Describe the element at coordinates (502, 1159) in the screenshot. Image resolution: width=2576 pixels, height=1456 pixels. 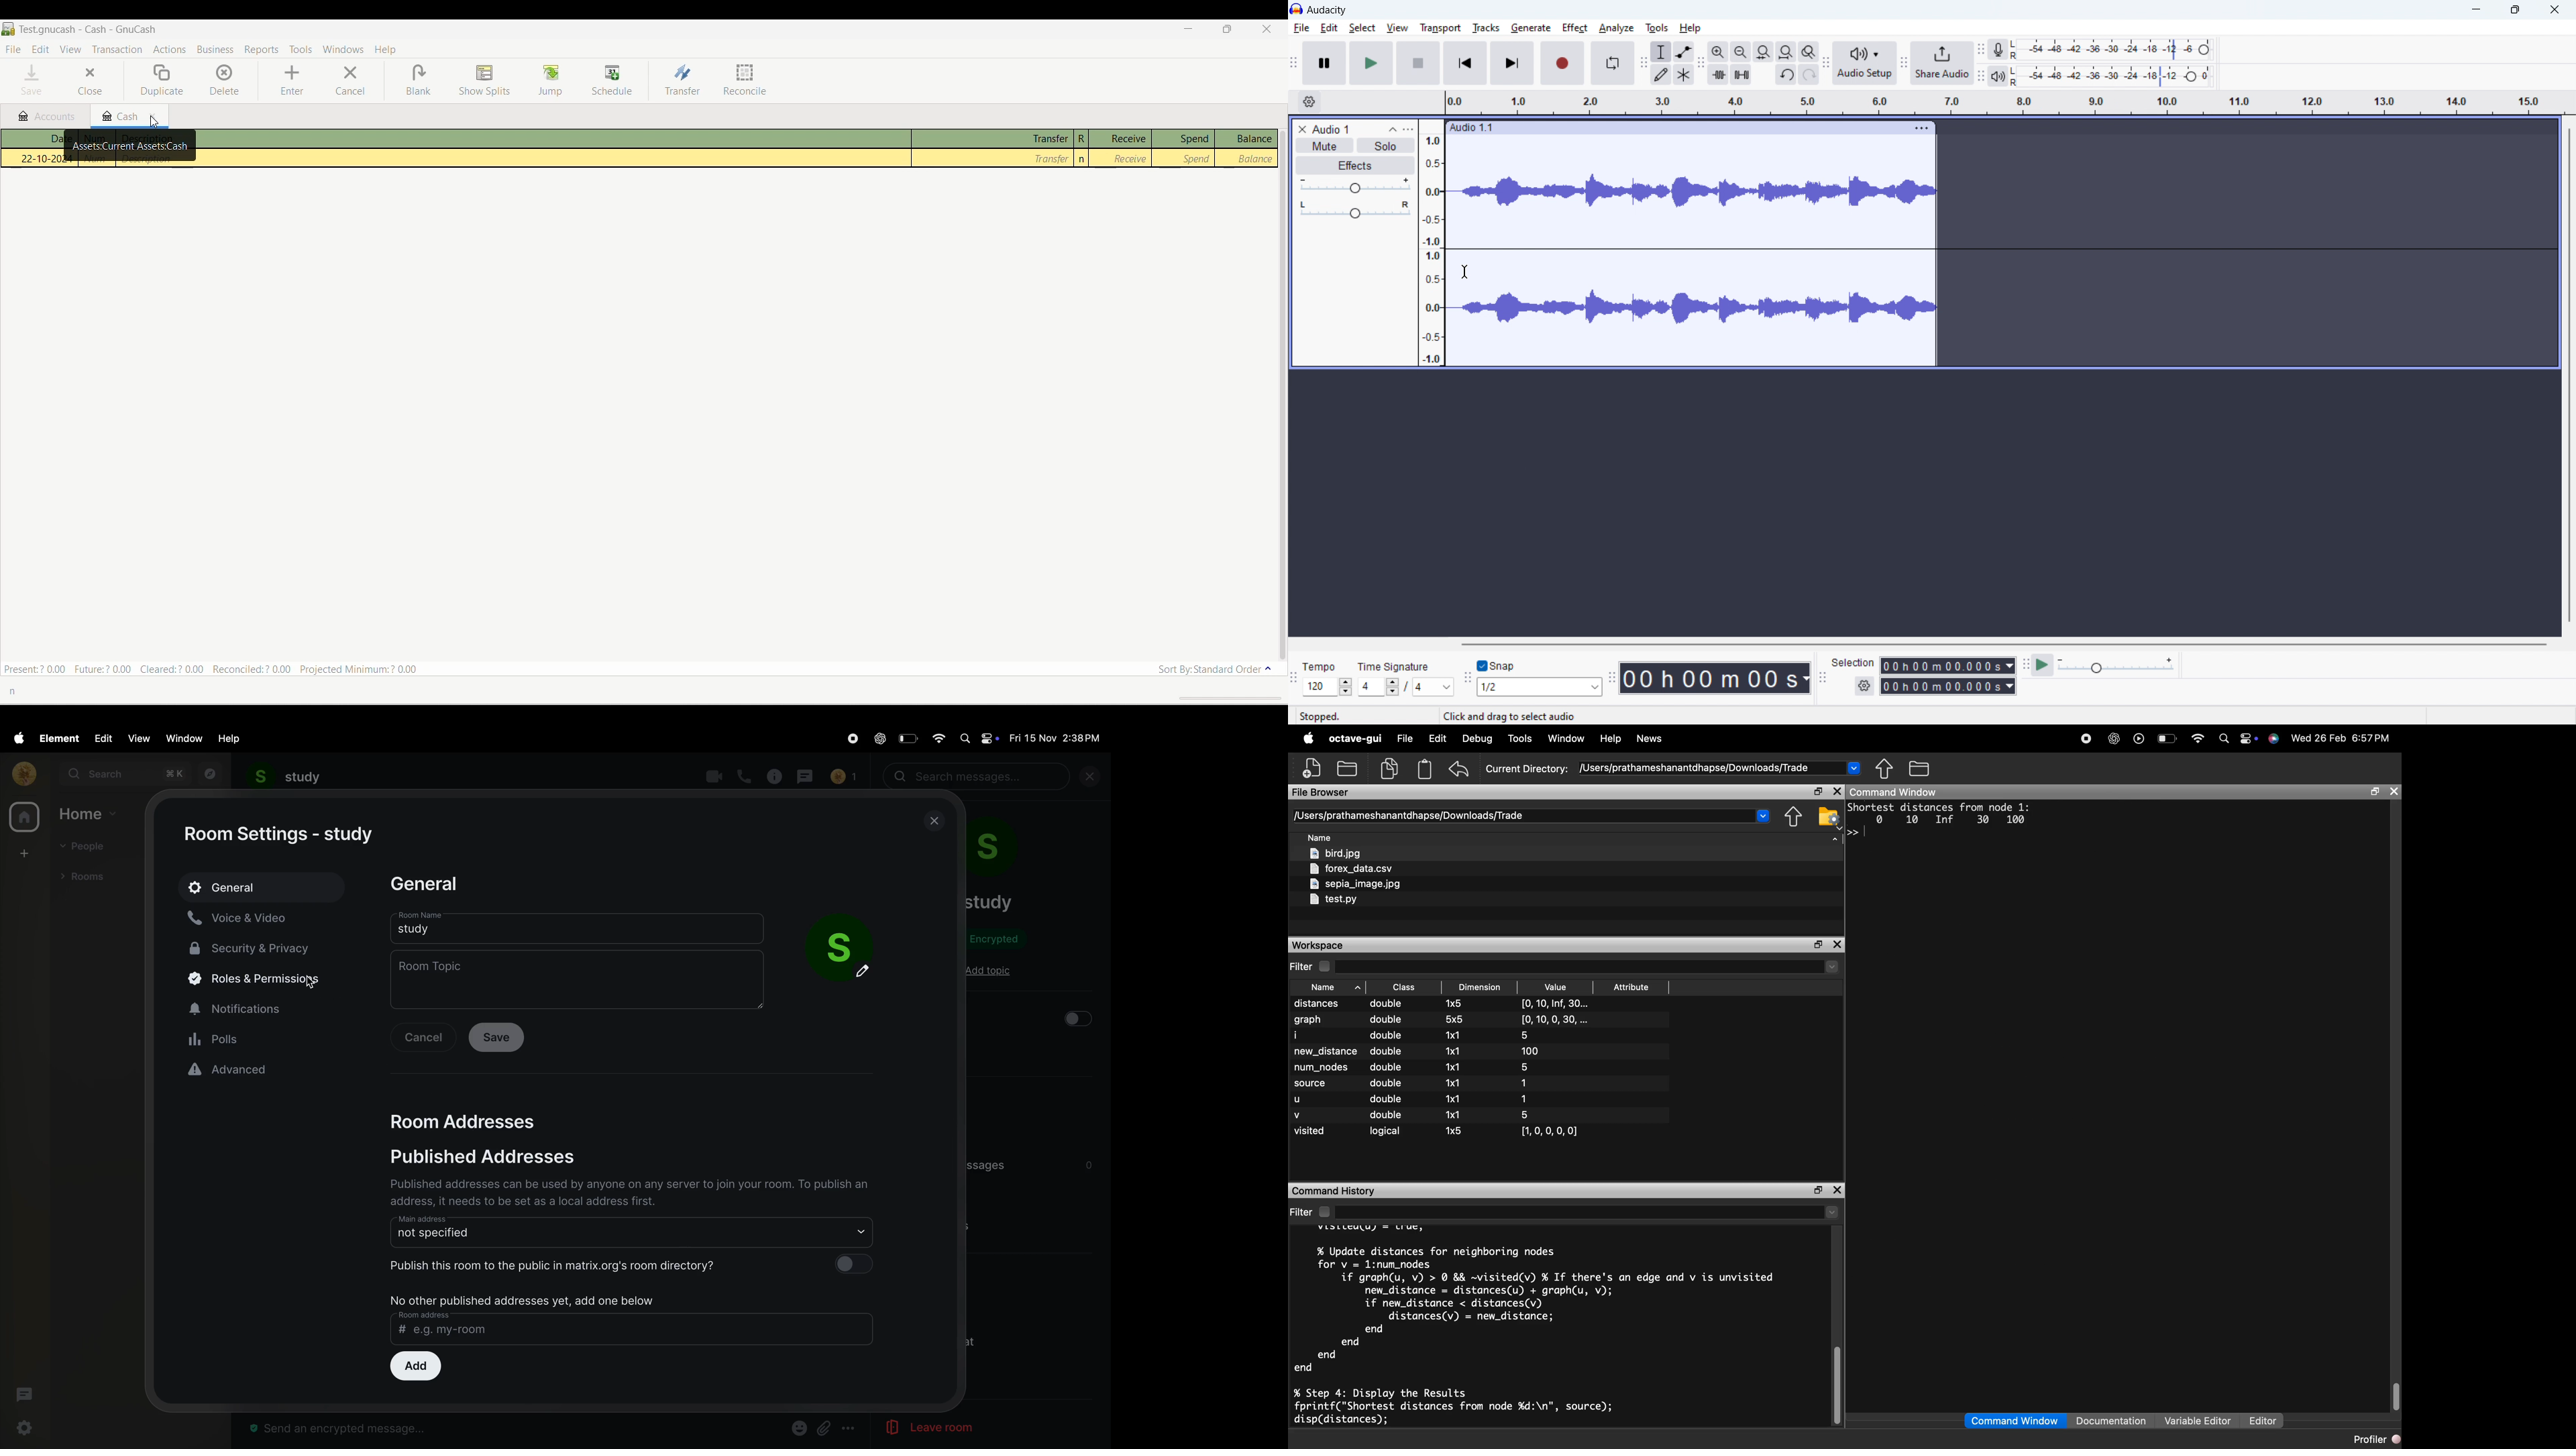
I see `published addresses` at that location.